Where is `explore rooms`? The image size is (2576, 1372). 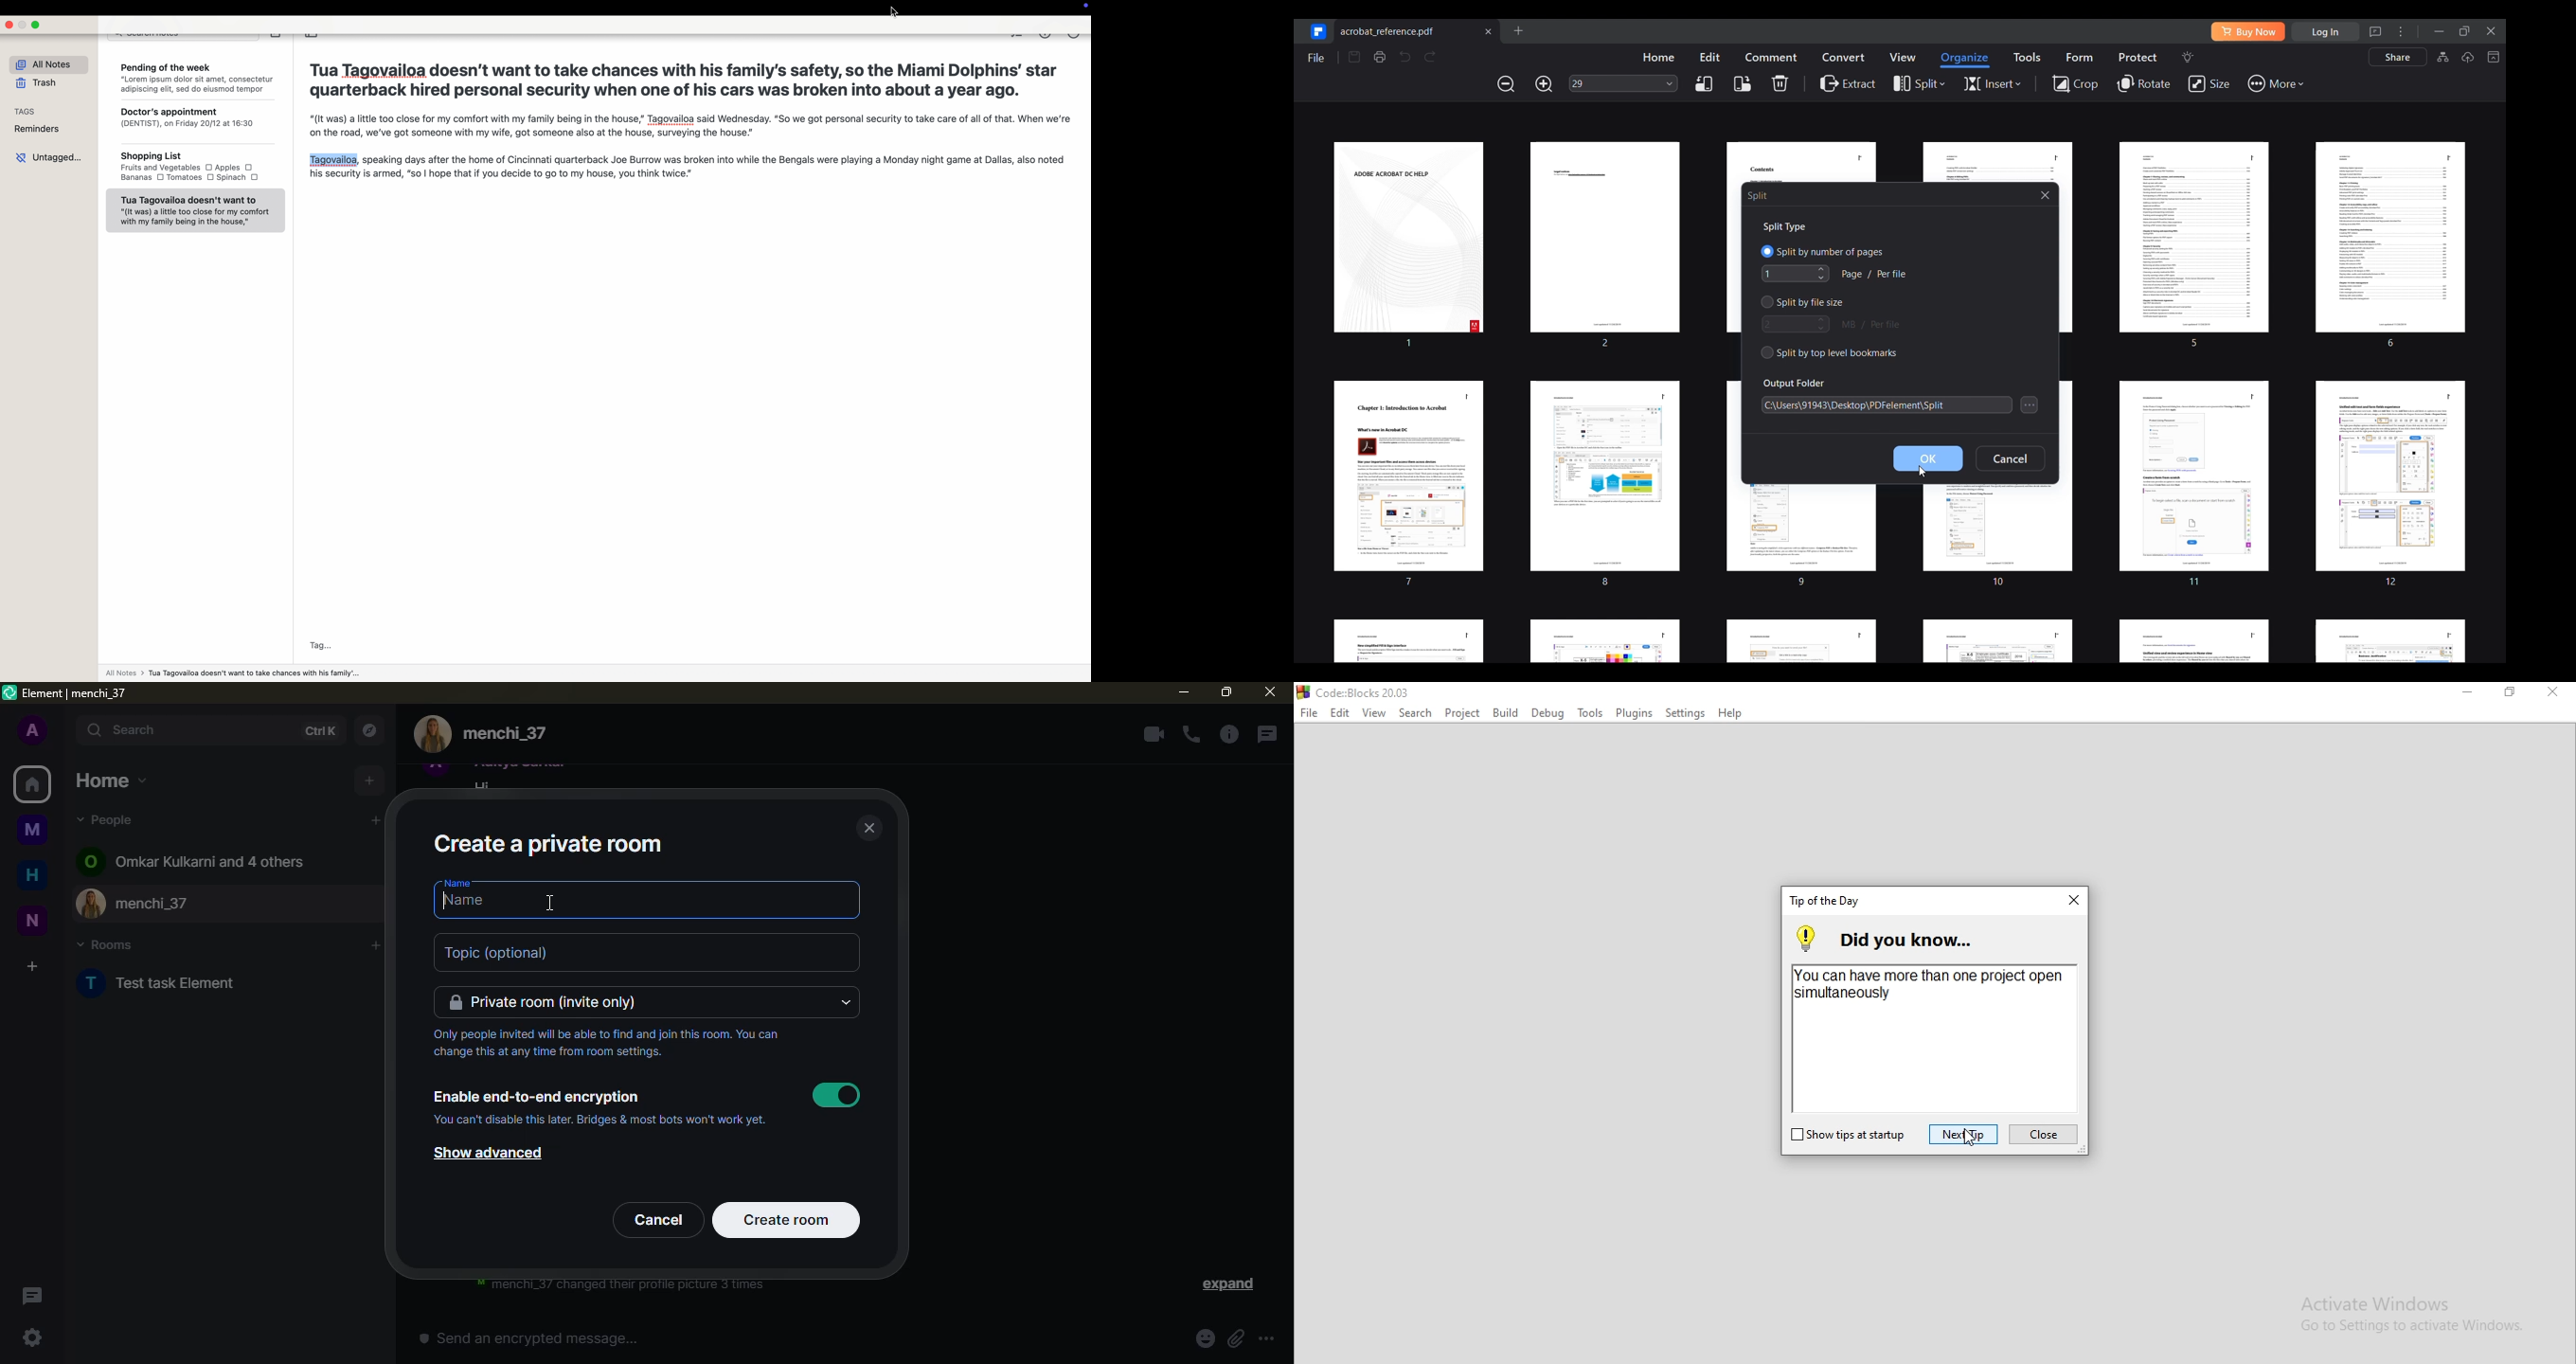 explore rooms is located at coordinates (368, 730).